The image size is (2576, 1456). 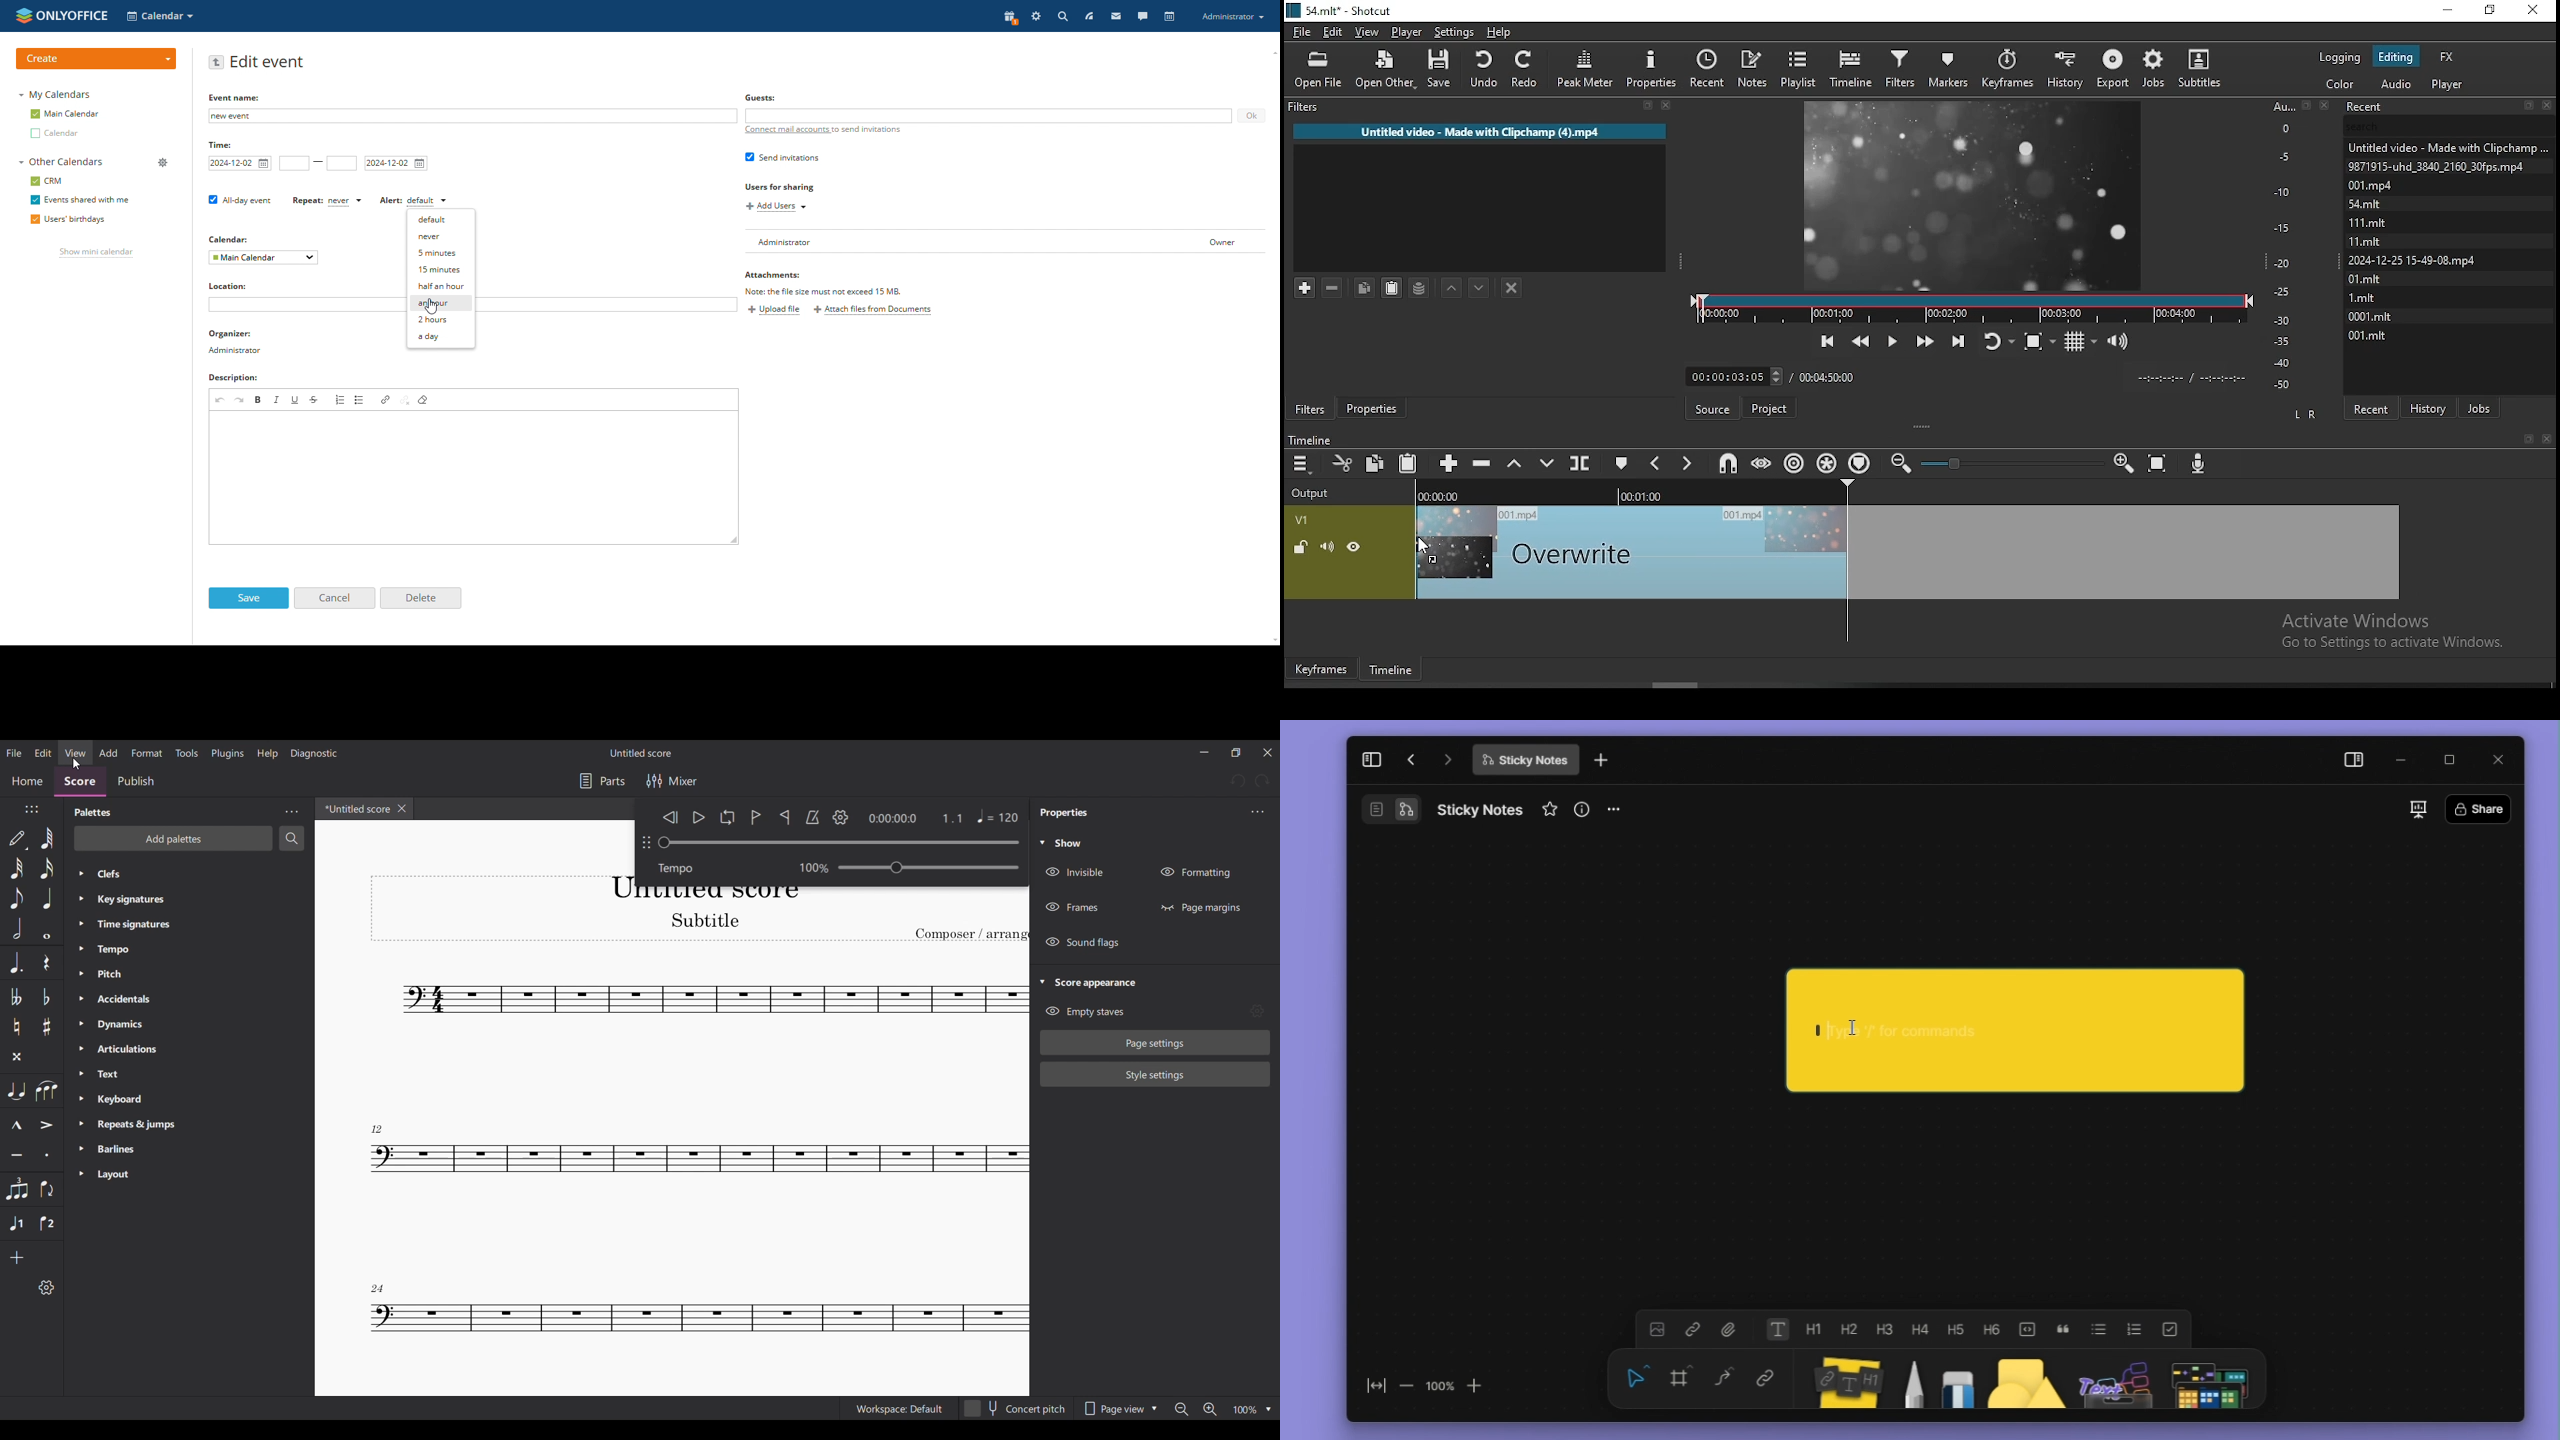 I want to click on filters, so click(x=1903, y=68).